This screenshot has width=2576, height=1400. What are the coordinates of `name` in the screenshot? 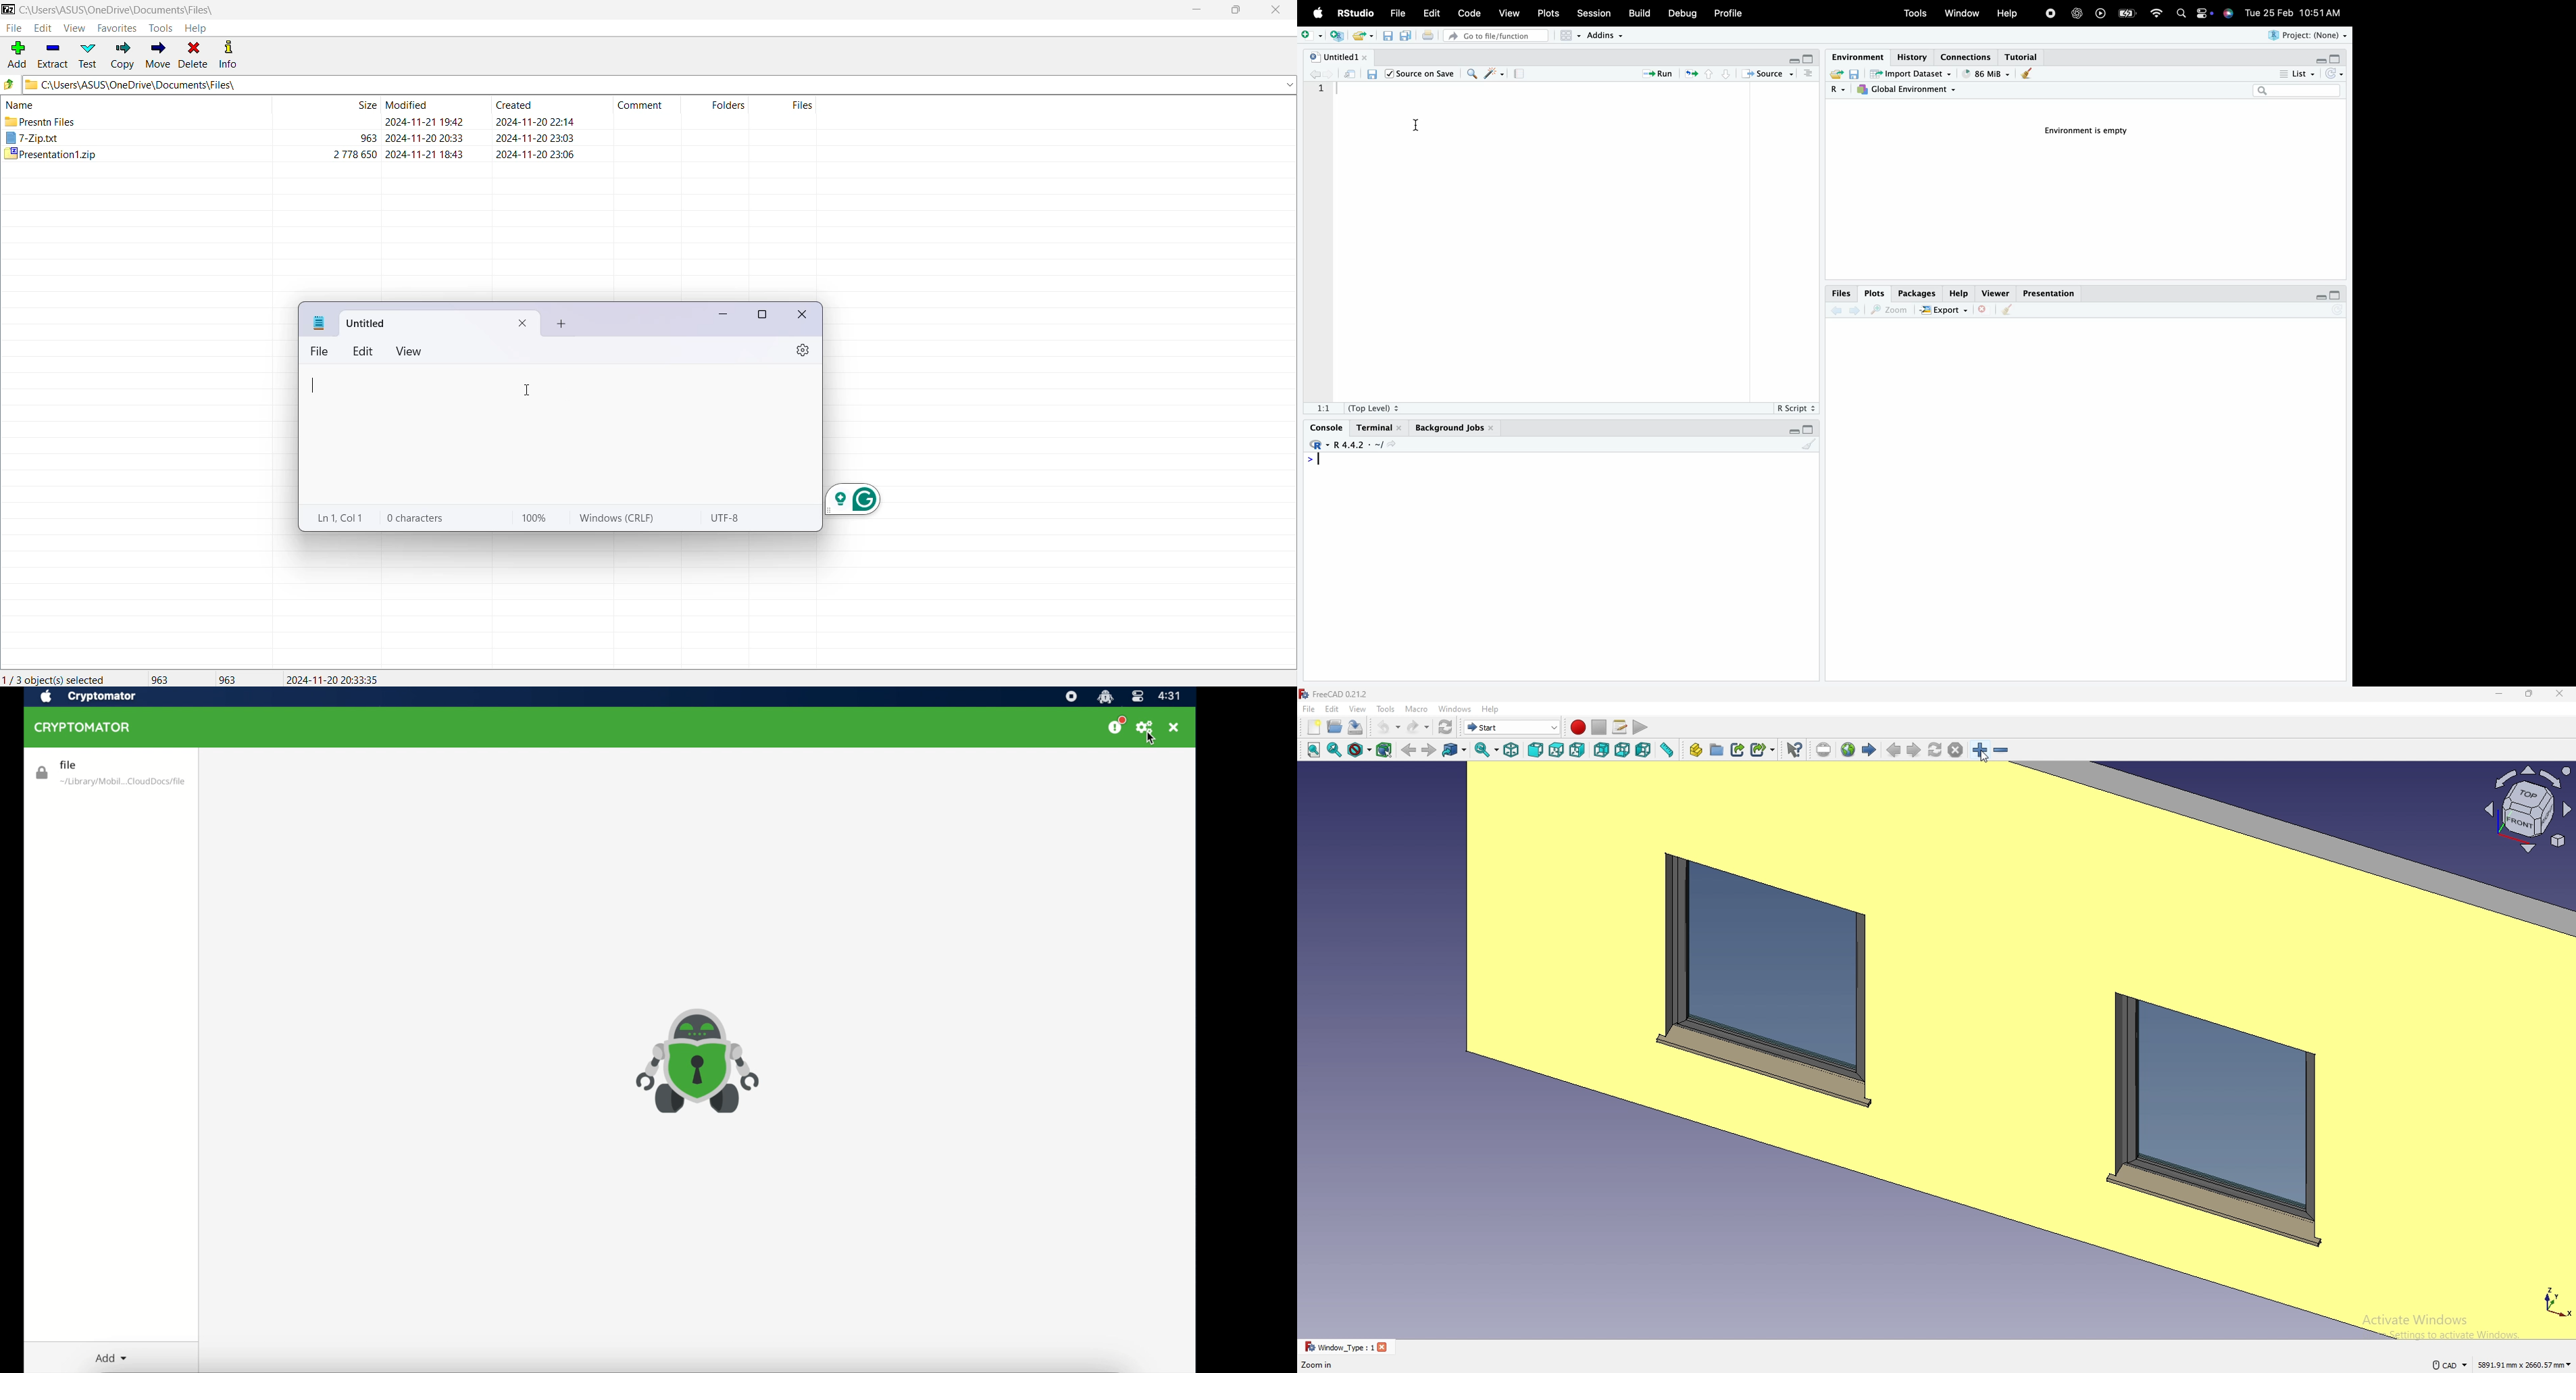 It's located at (20, 105).